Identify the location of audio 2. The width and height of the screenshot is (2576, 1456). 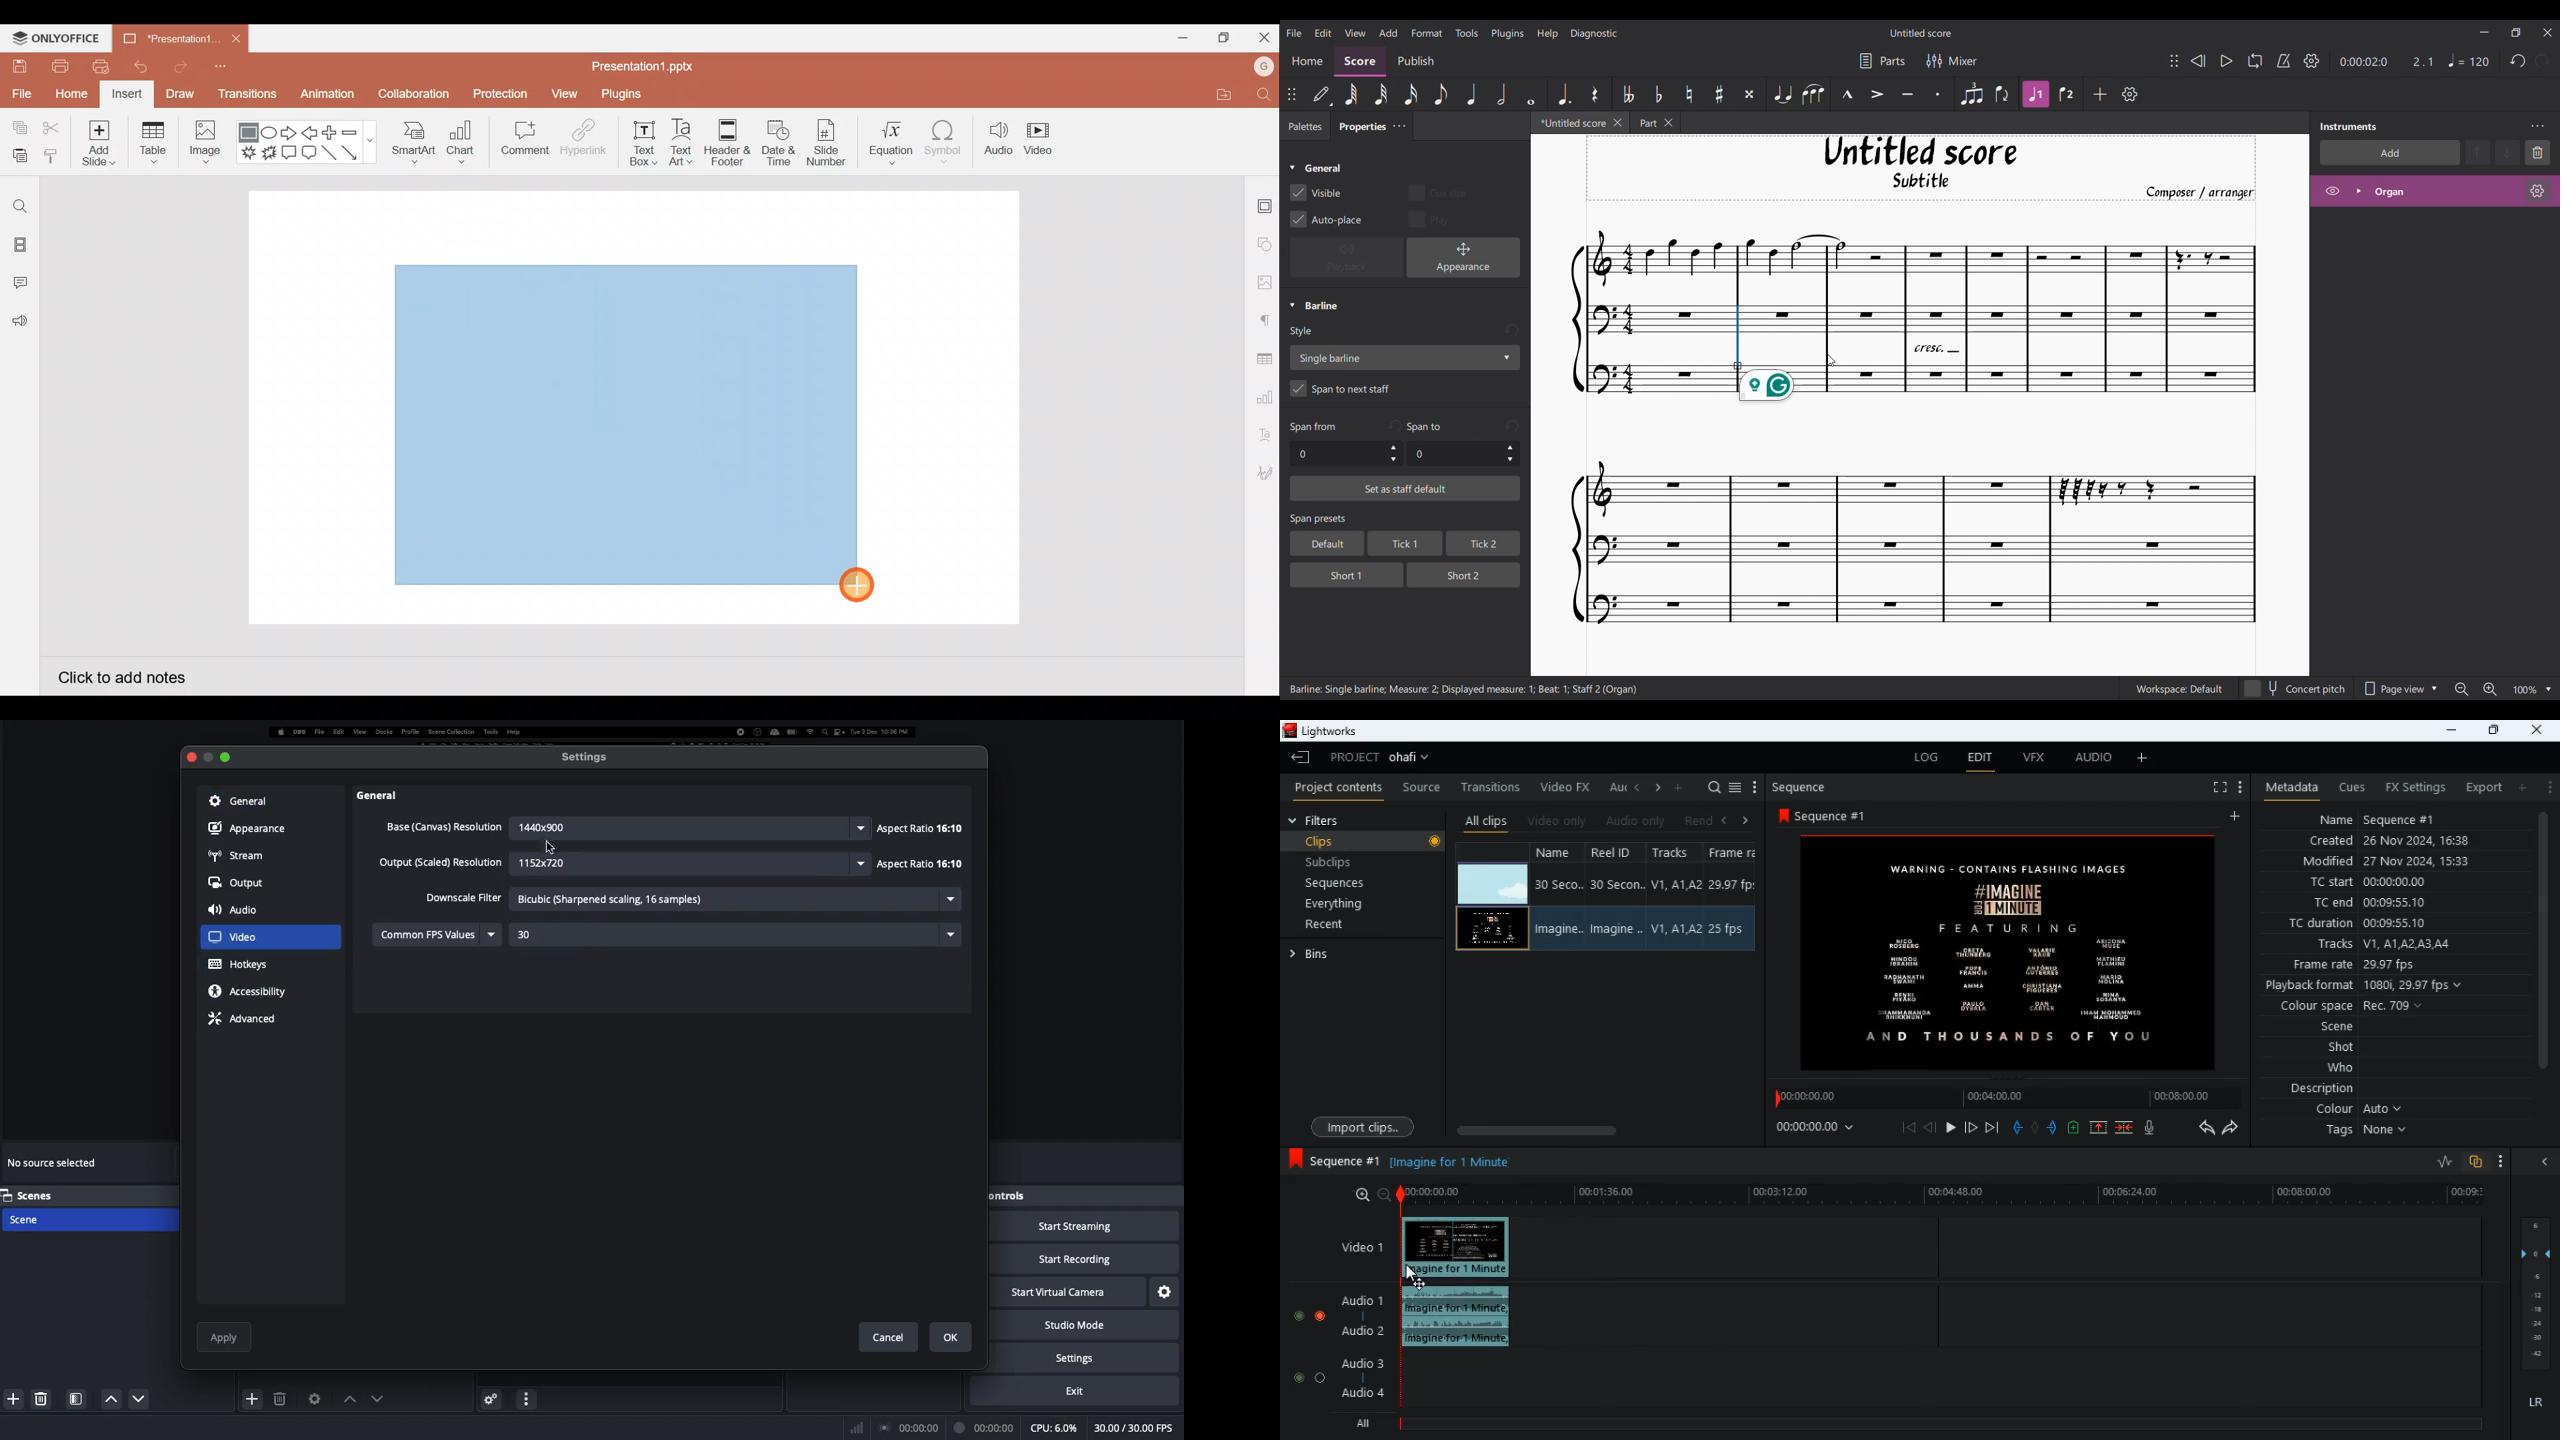
(1363, 1333).